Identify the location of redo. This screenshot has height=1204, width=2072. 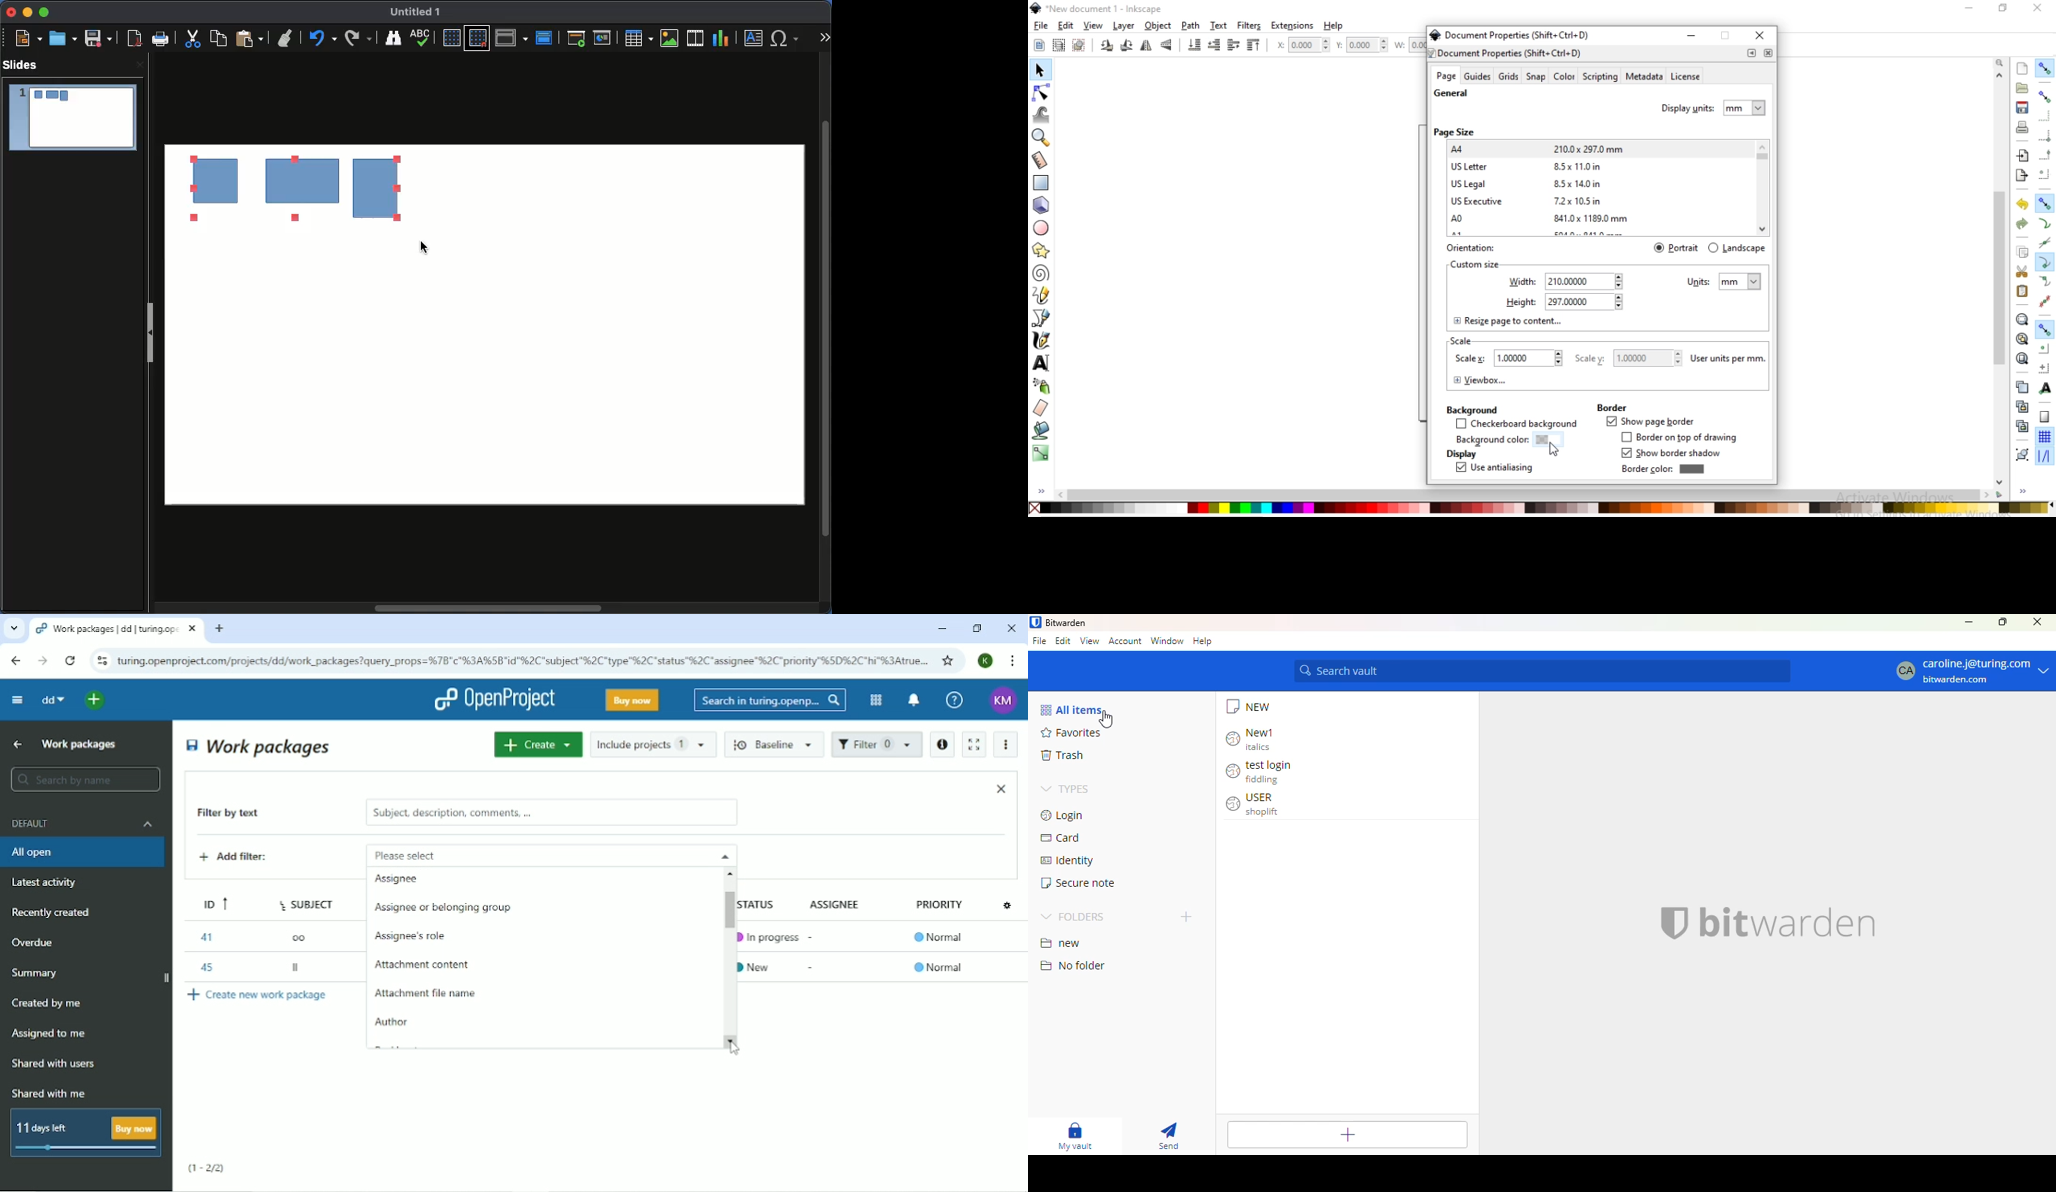
(2022, 224).